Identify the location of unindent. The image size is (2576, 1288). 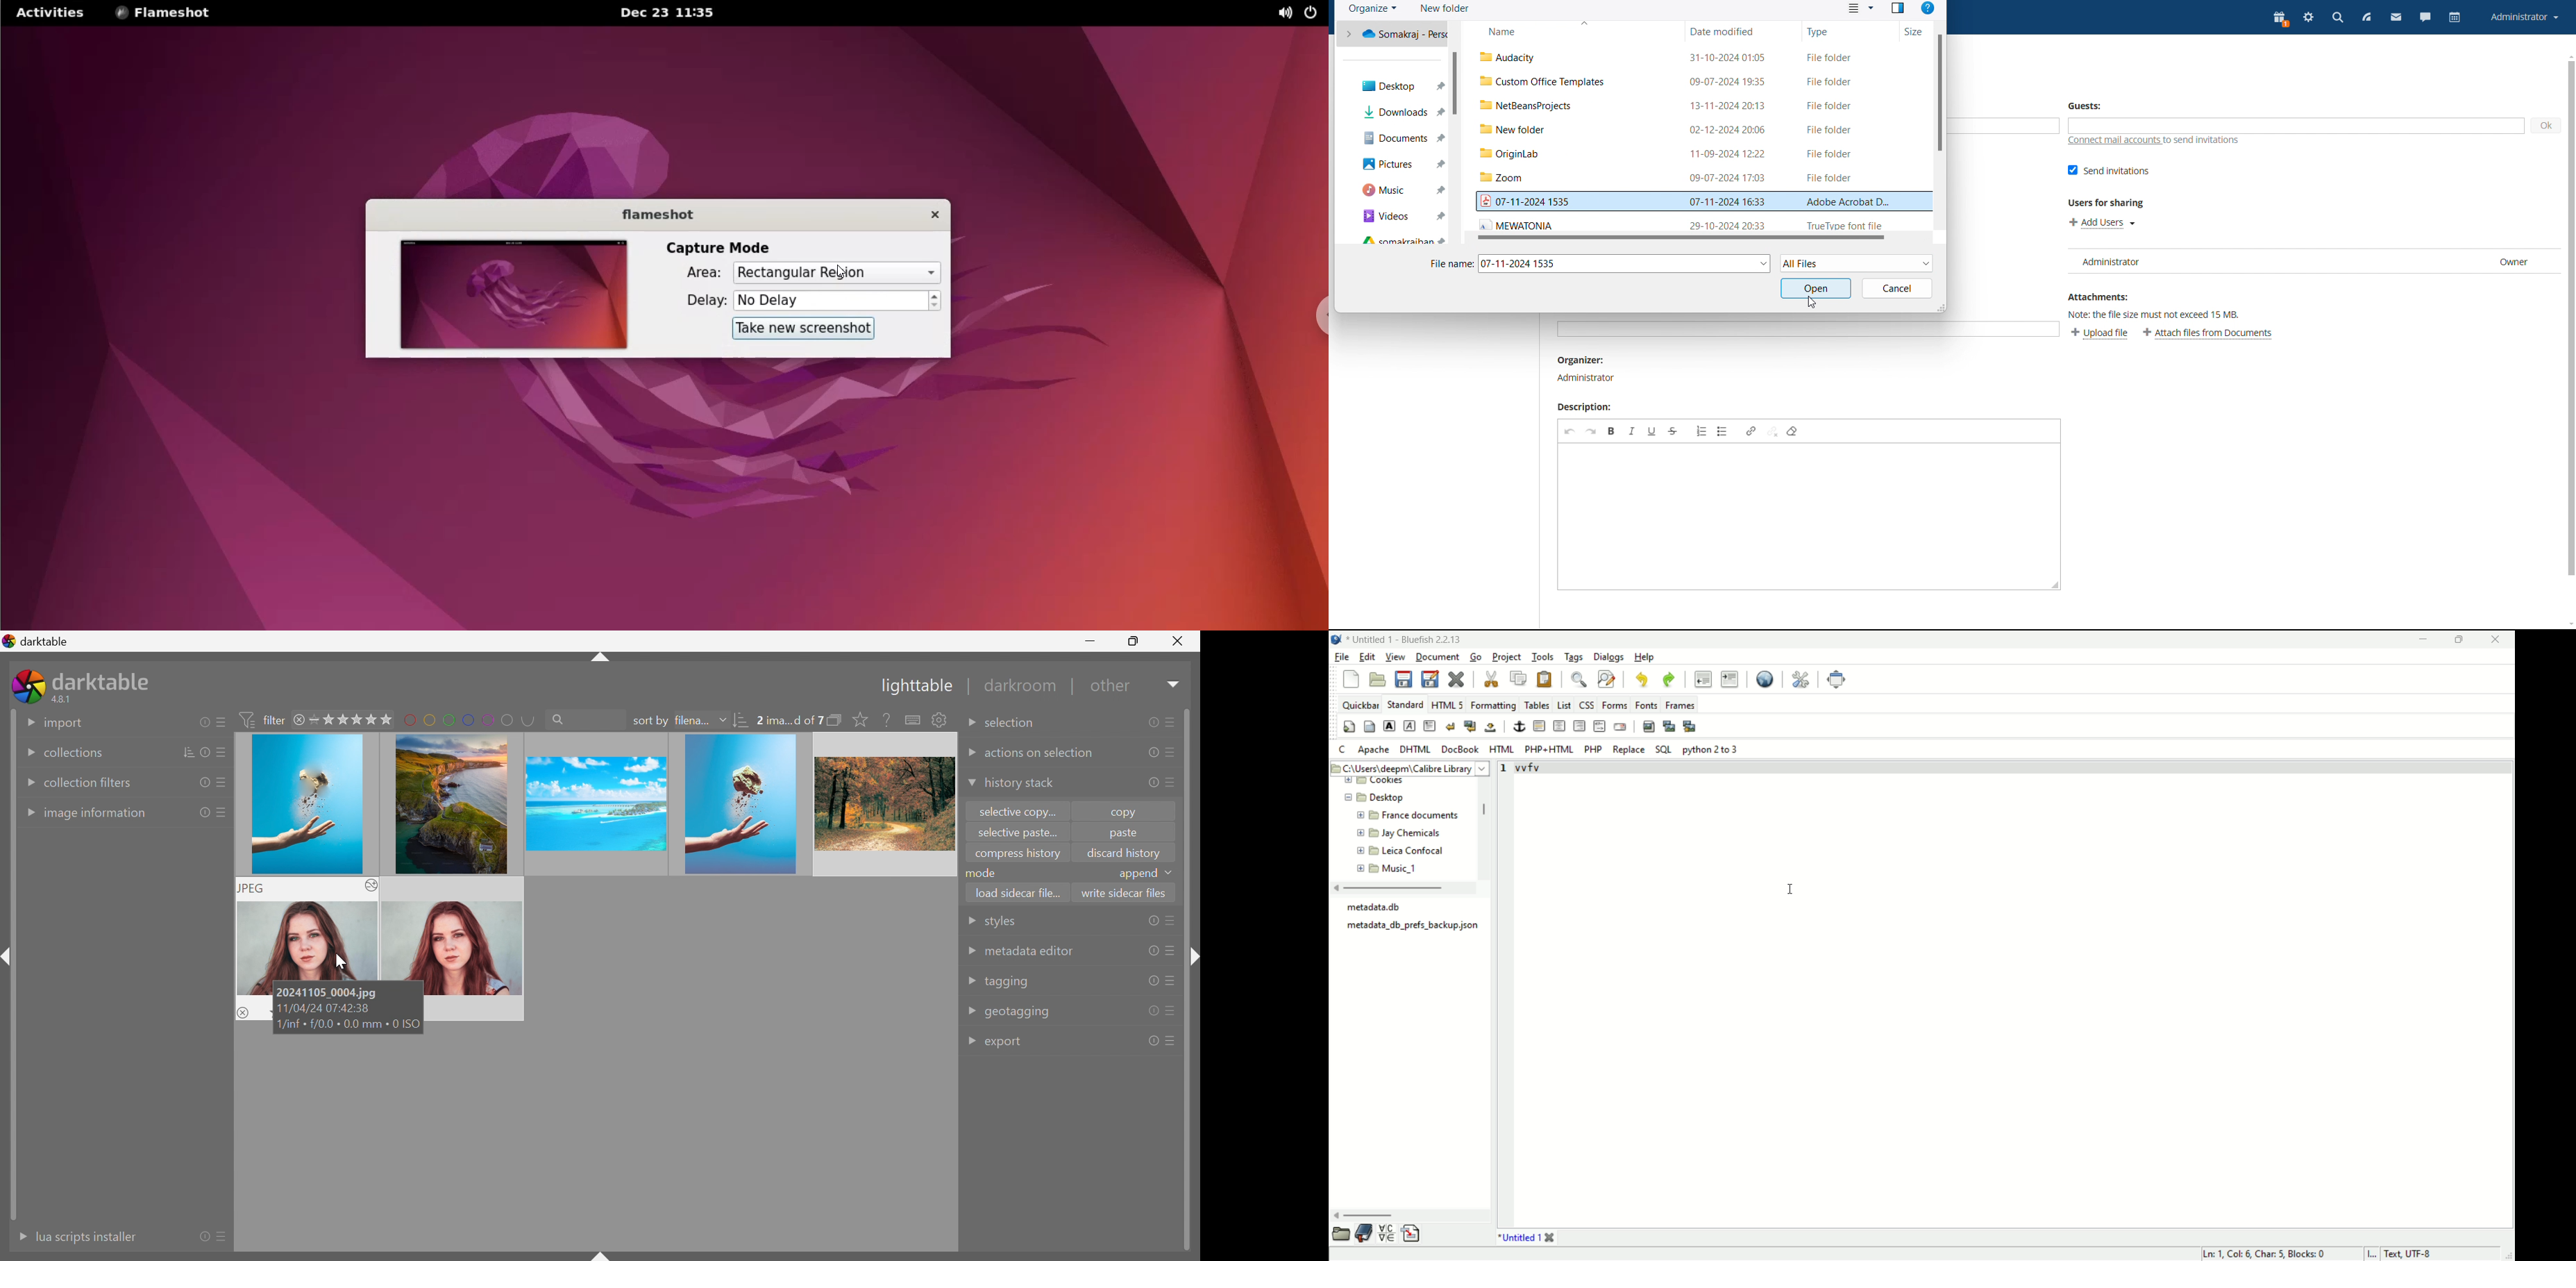
(1703, 678).